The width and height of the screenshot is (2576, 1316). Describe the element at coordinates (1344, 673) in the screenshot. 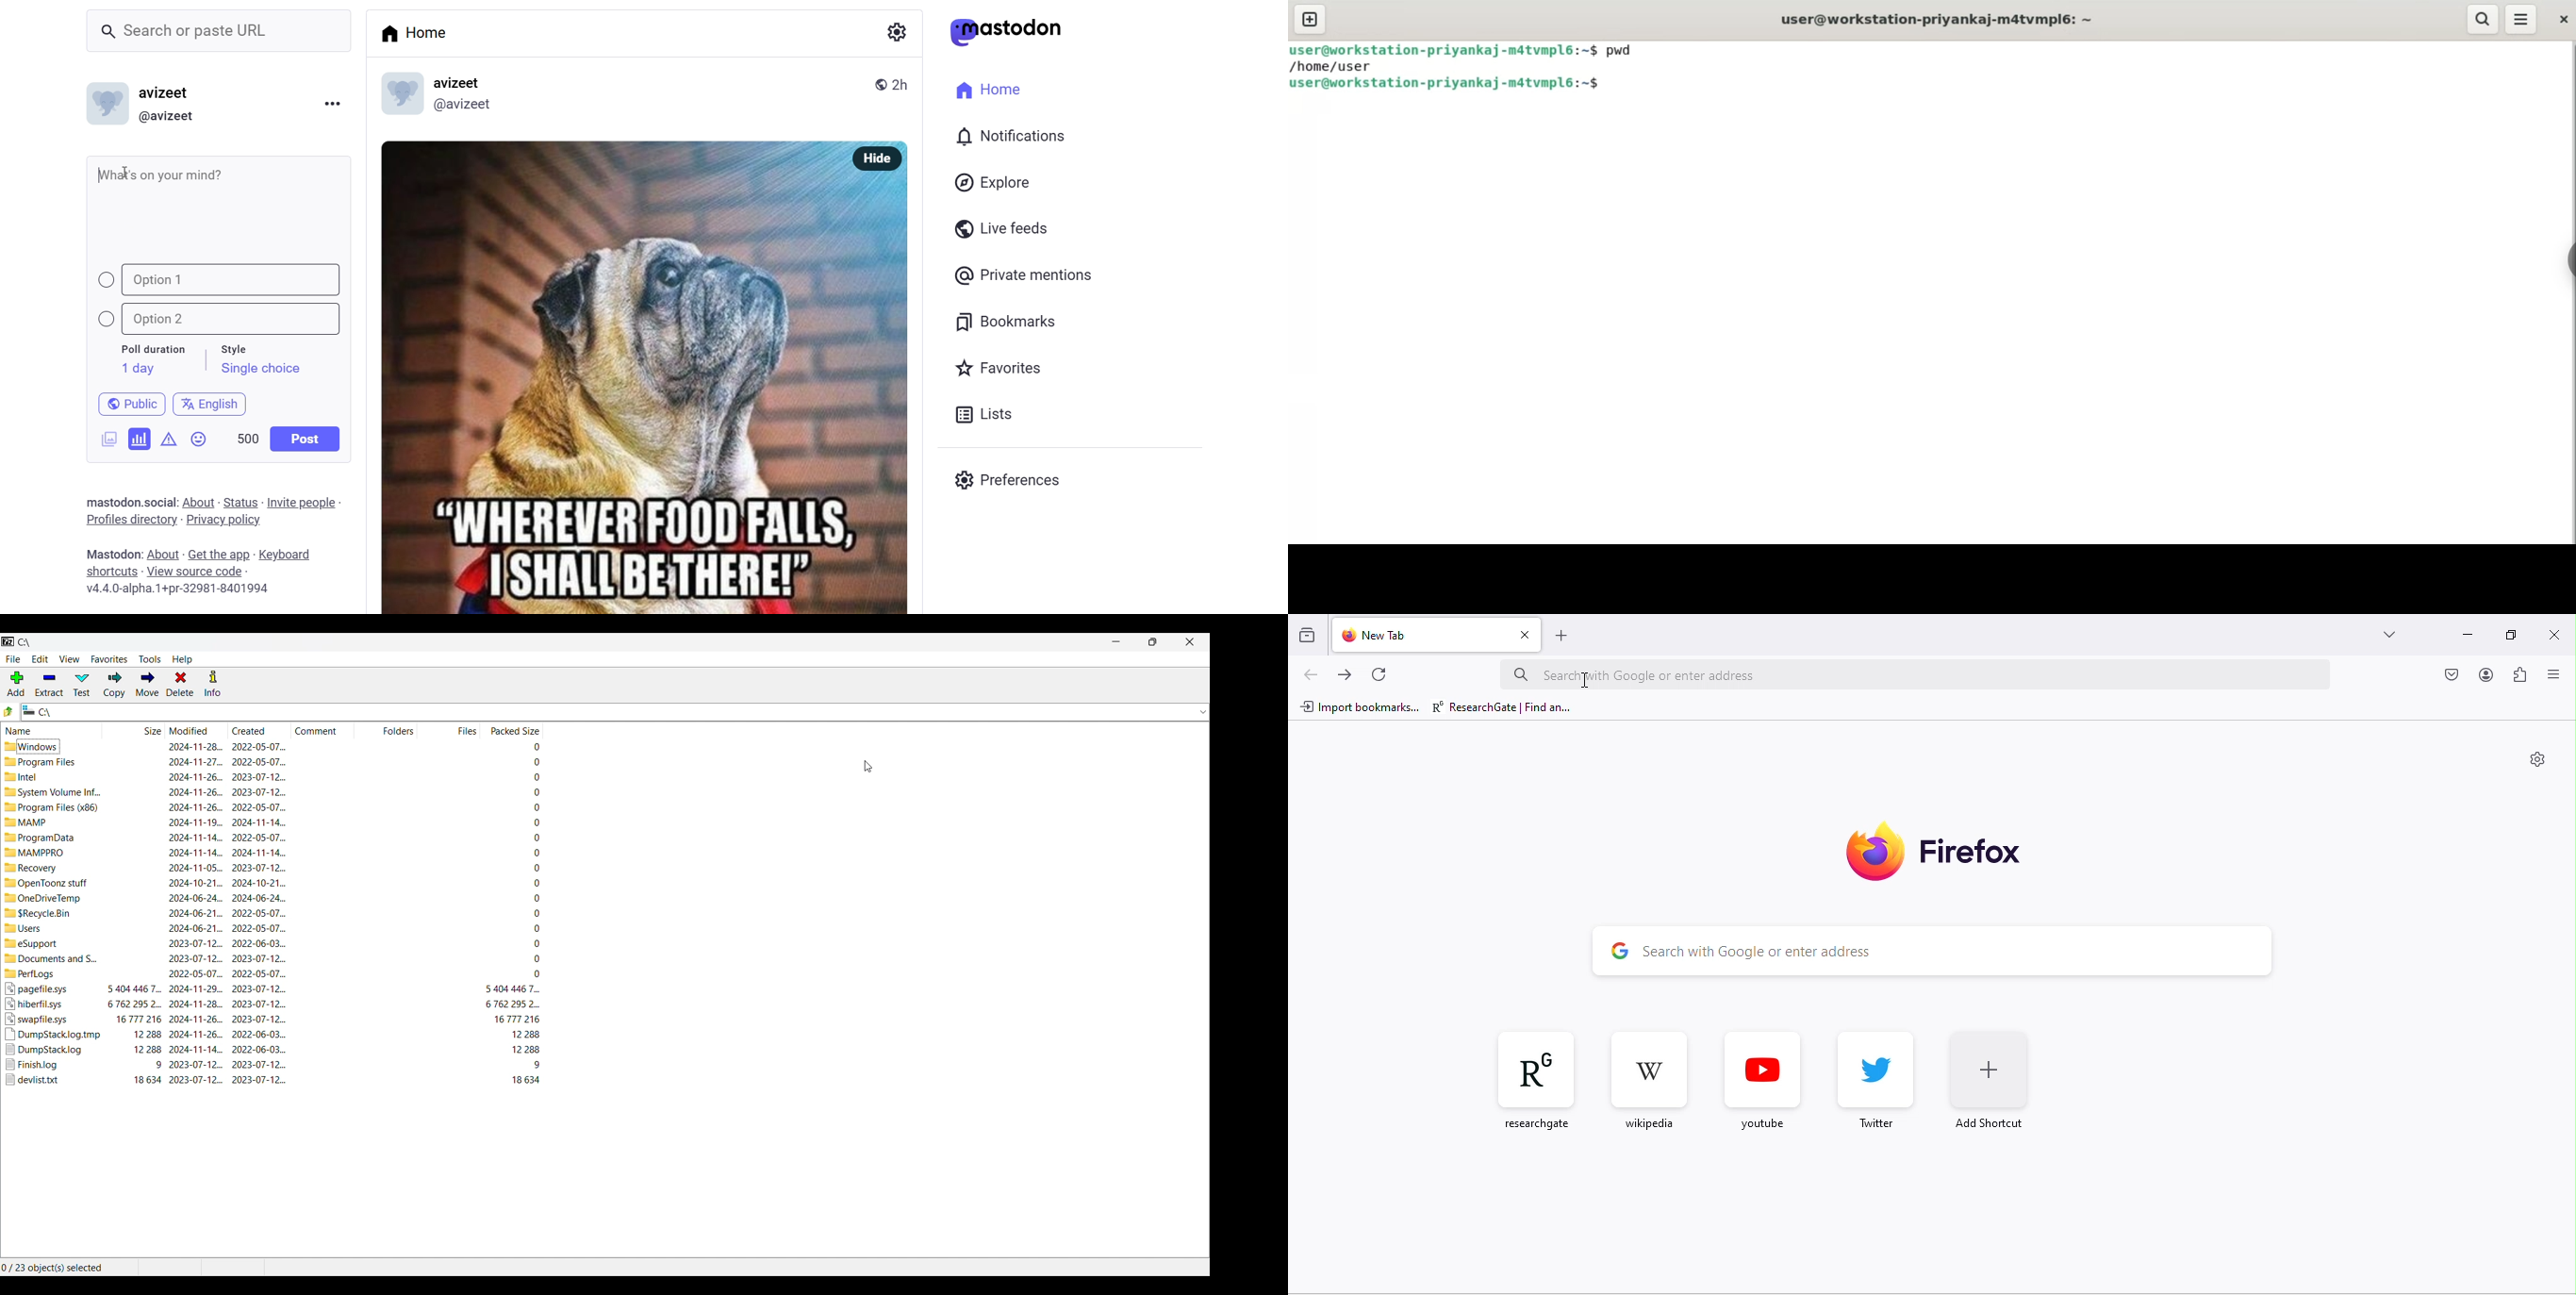

I see `forward` at that location.